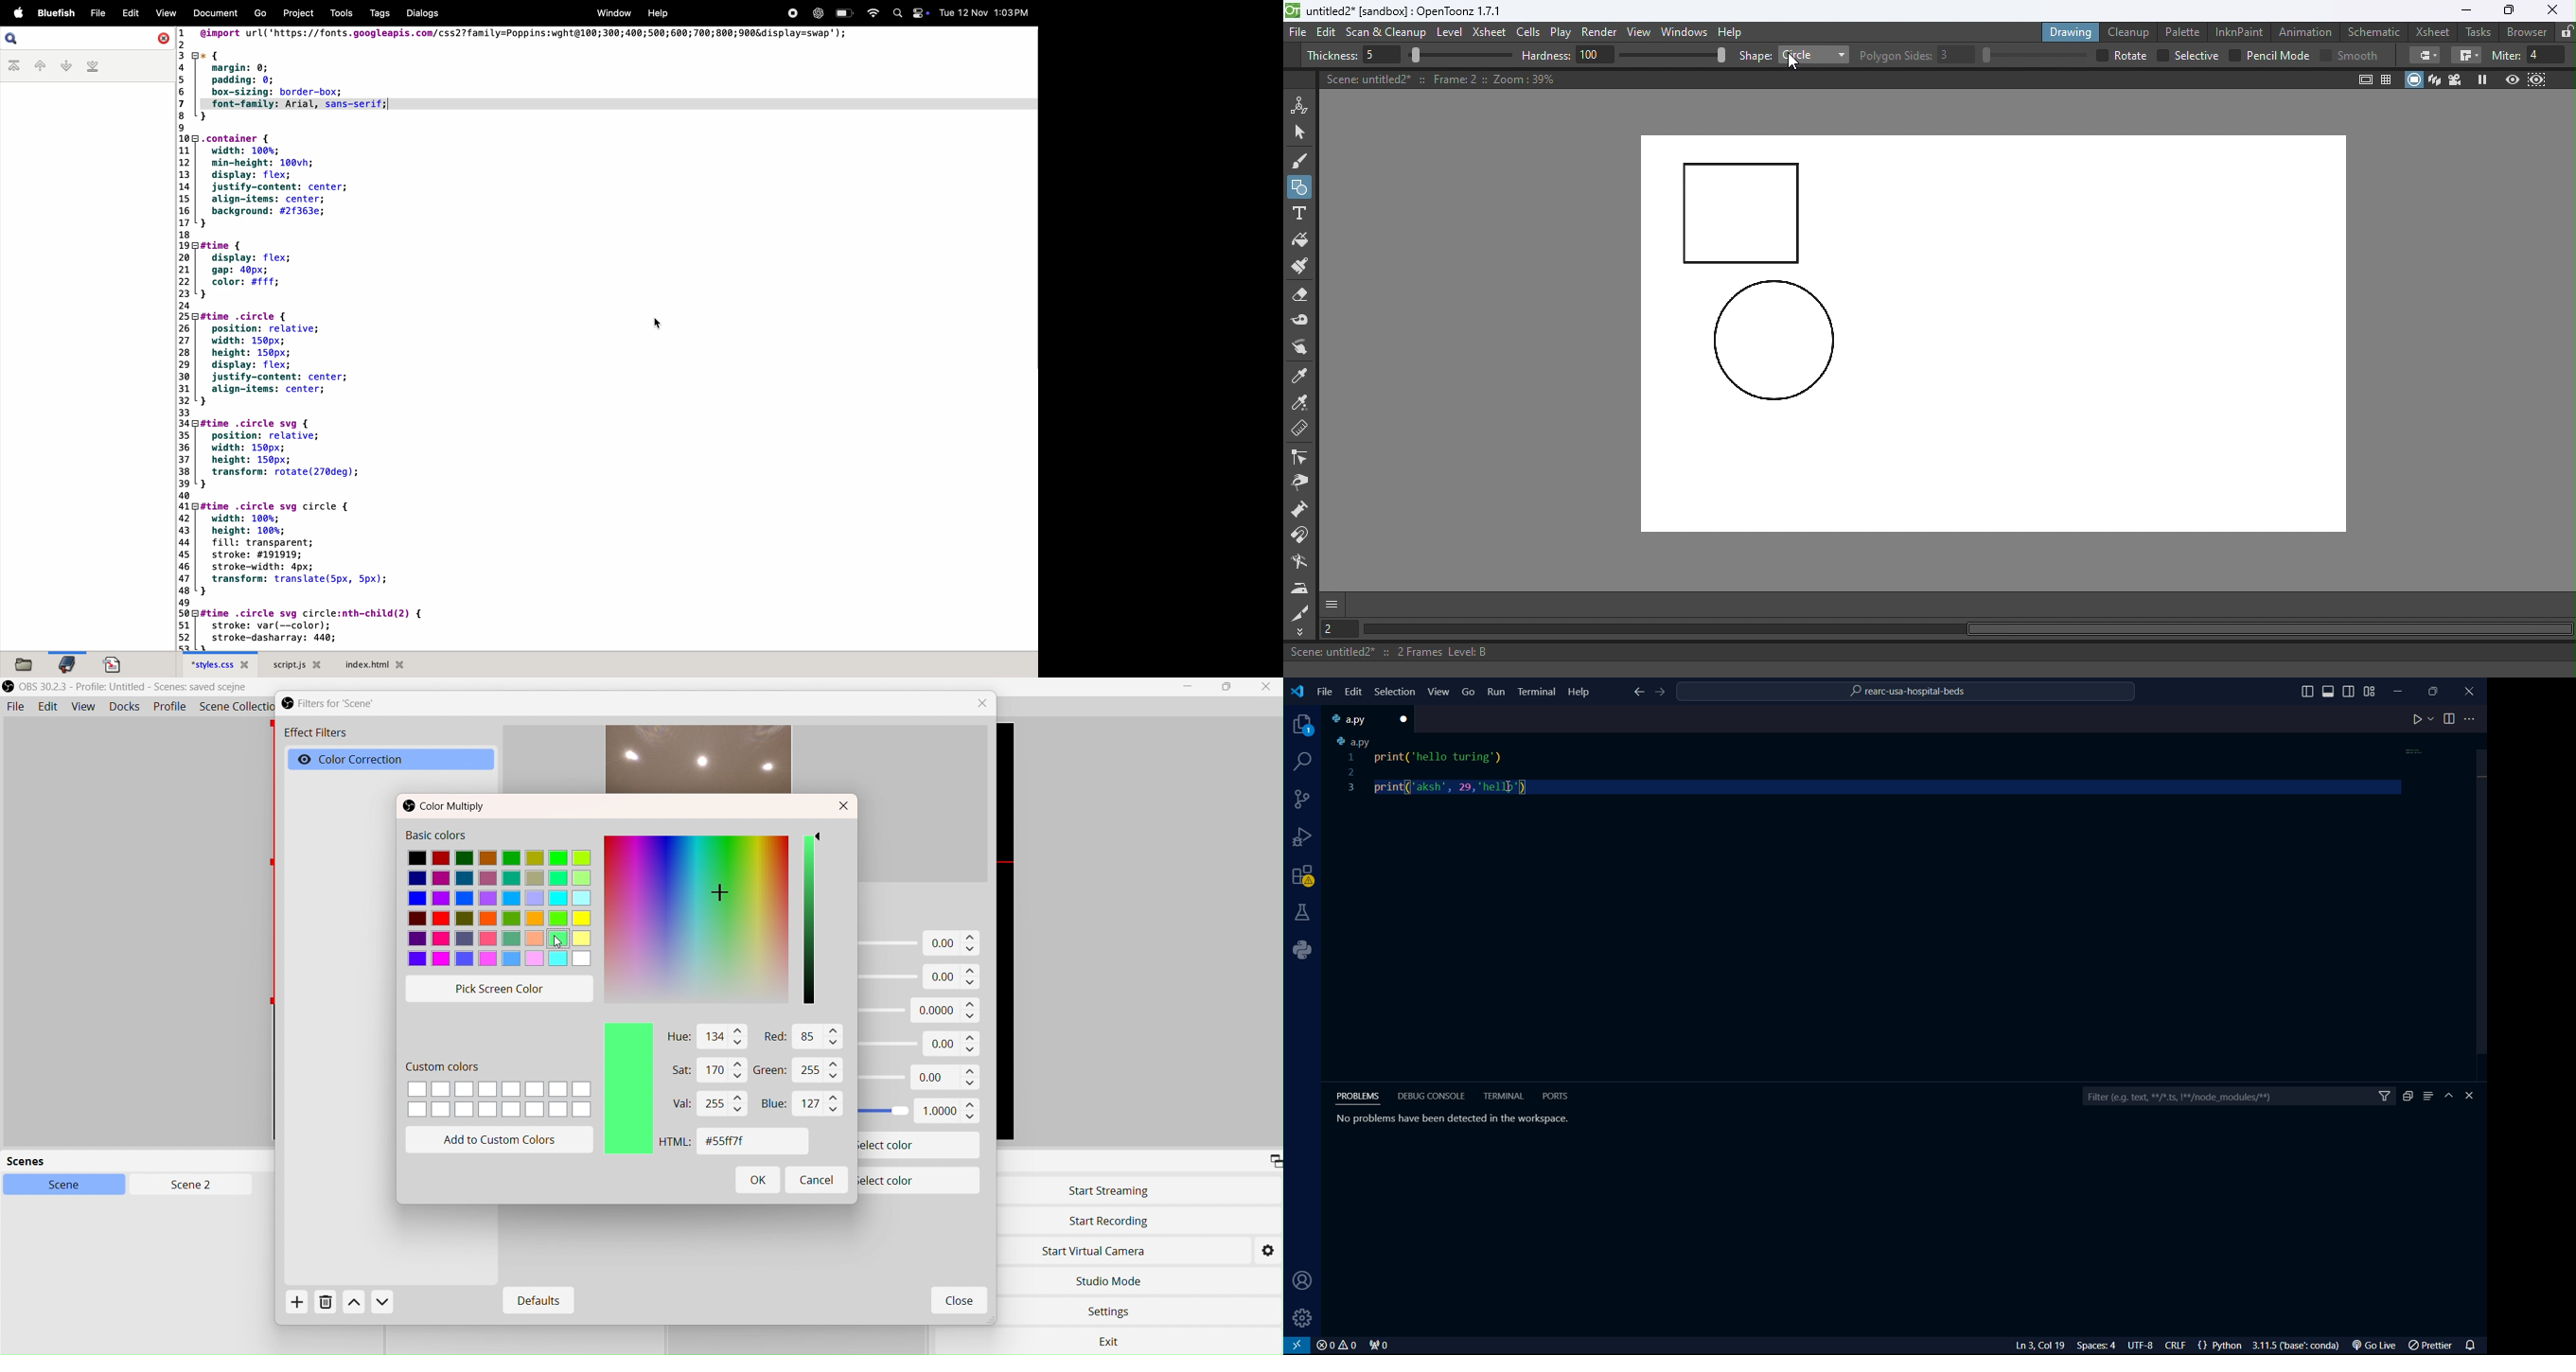 The image size is (2576, 1372). I want to click on document, so click(118, 665).